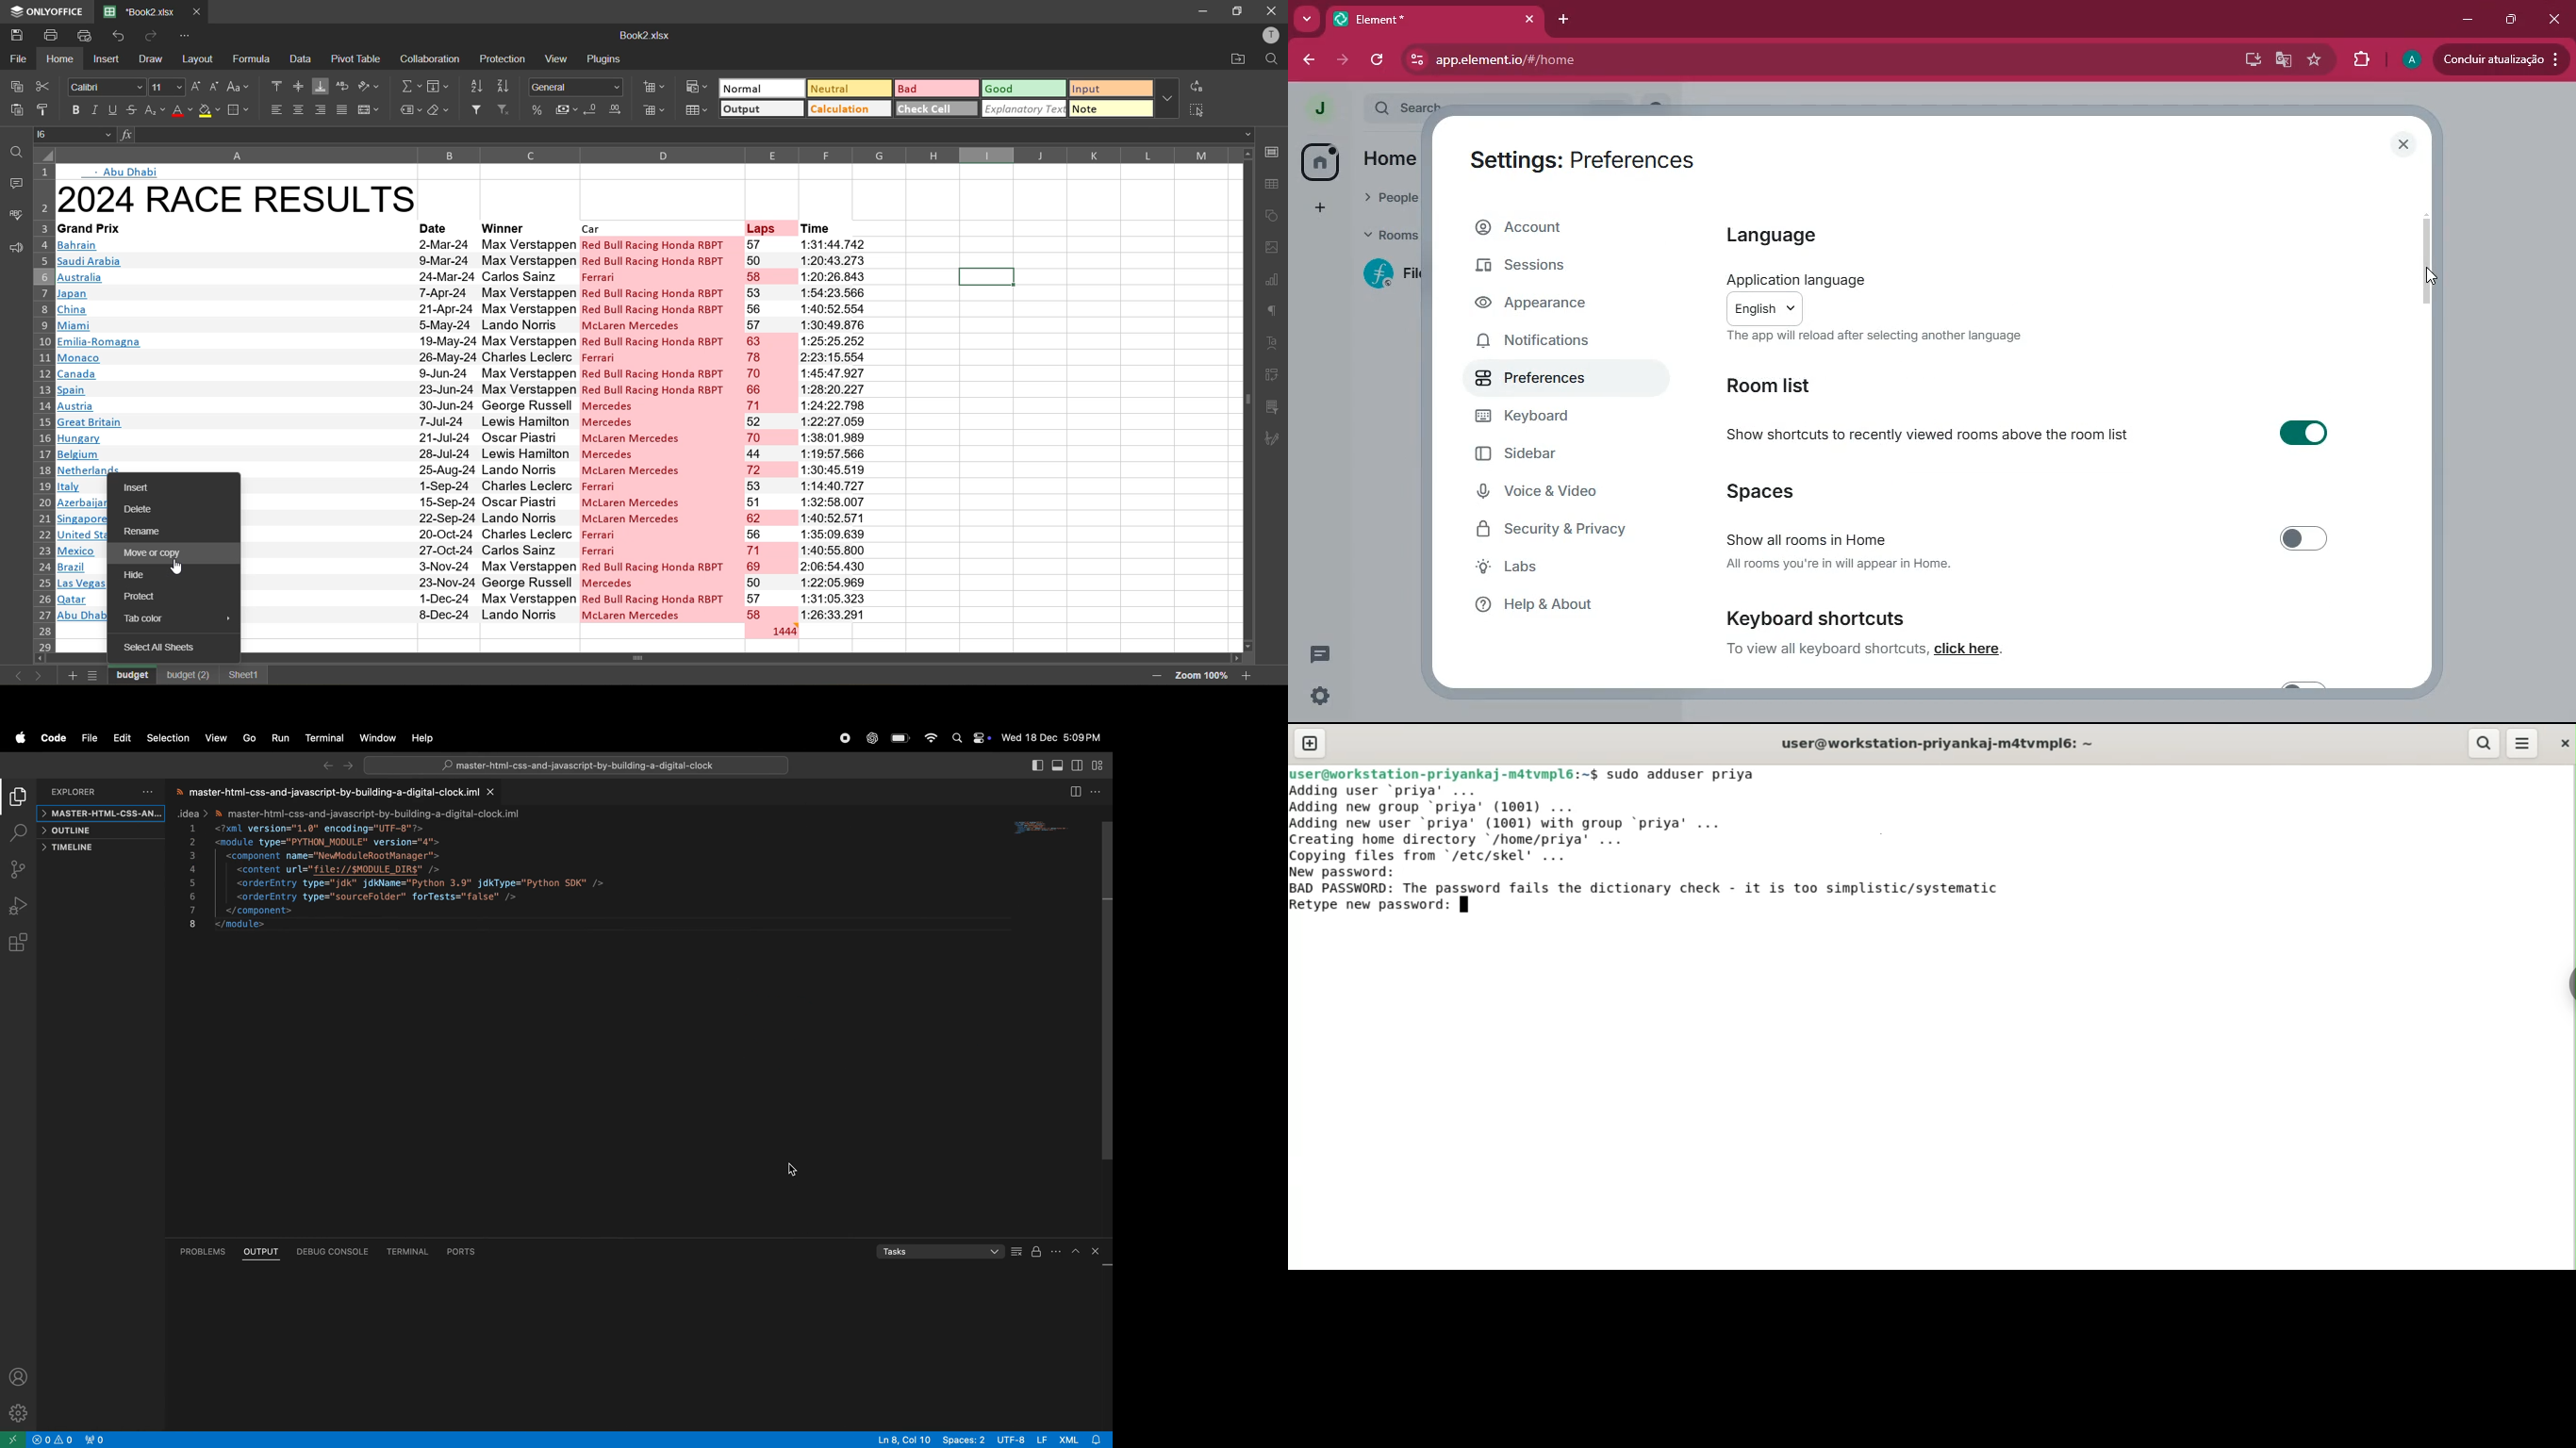  Describe the element at coordinates (261, 1251) in the screenshot. I see `output` at that location.